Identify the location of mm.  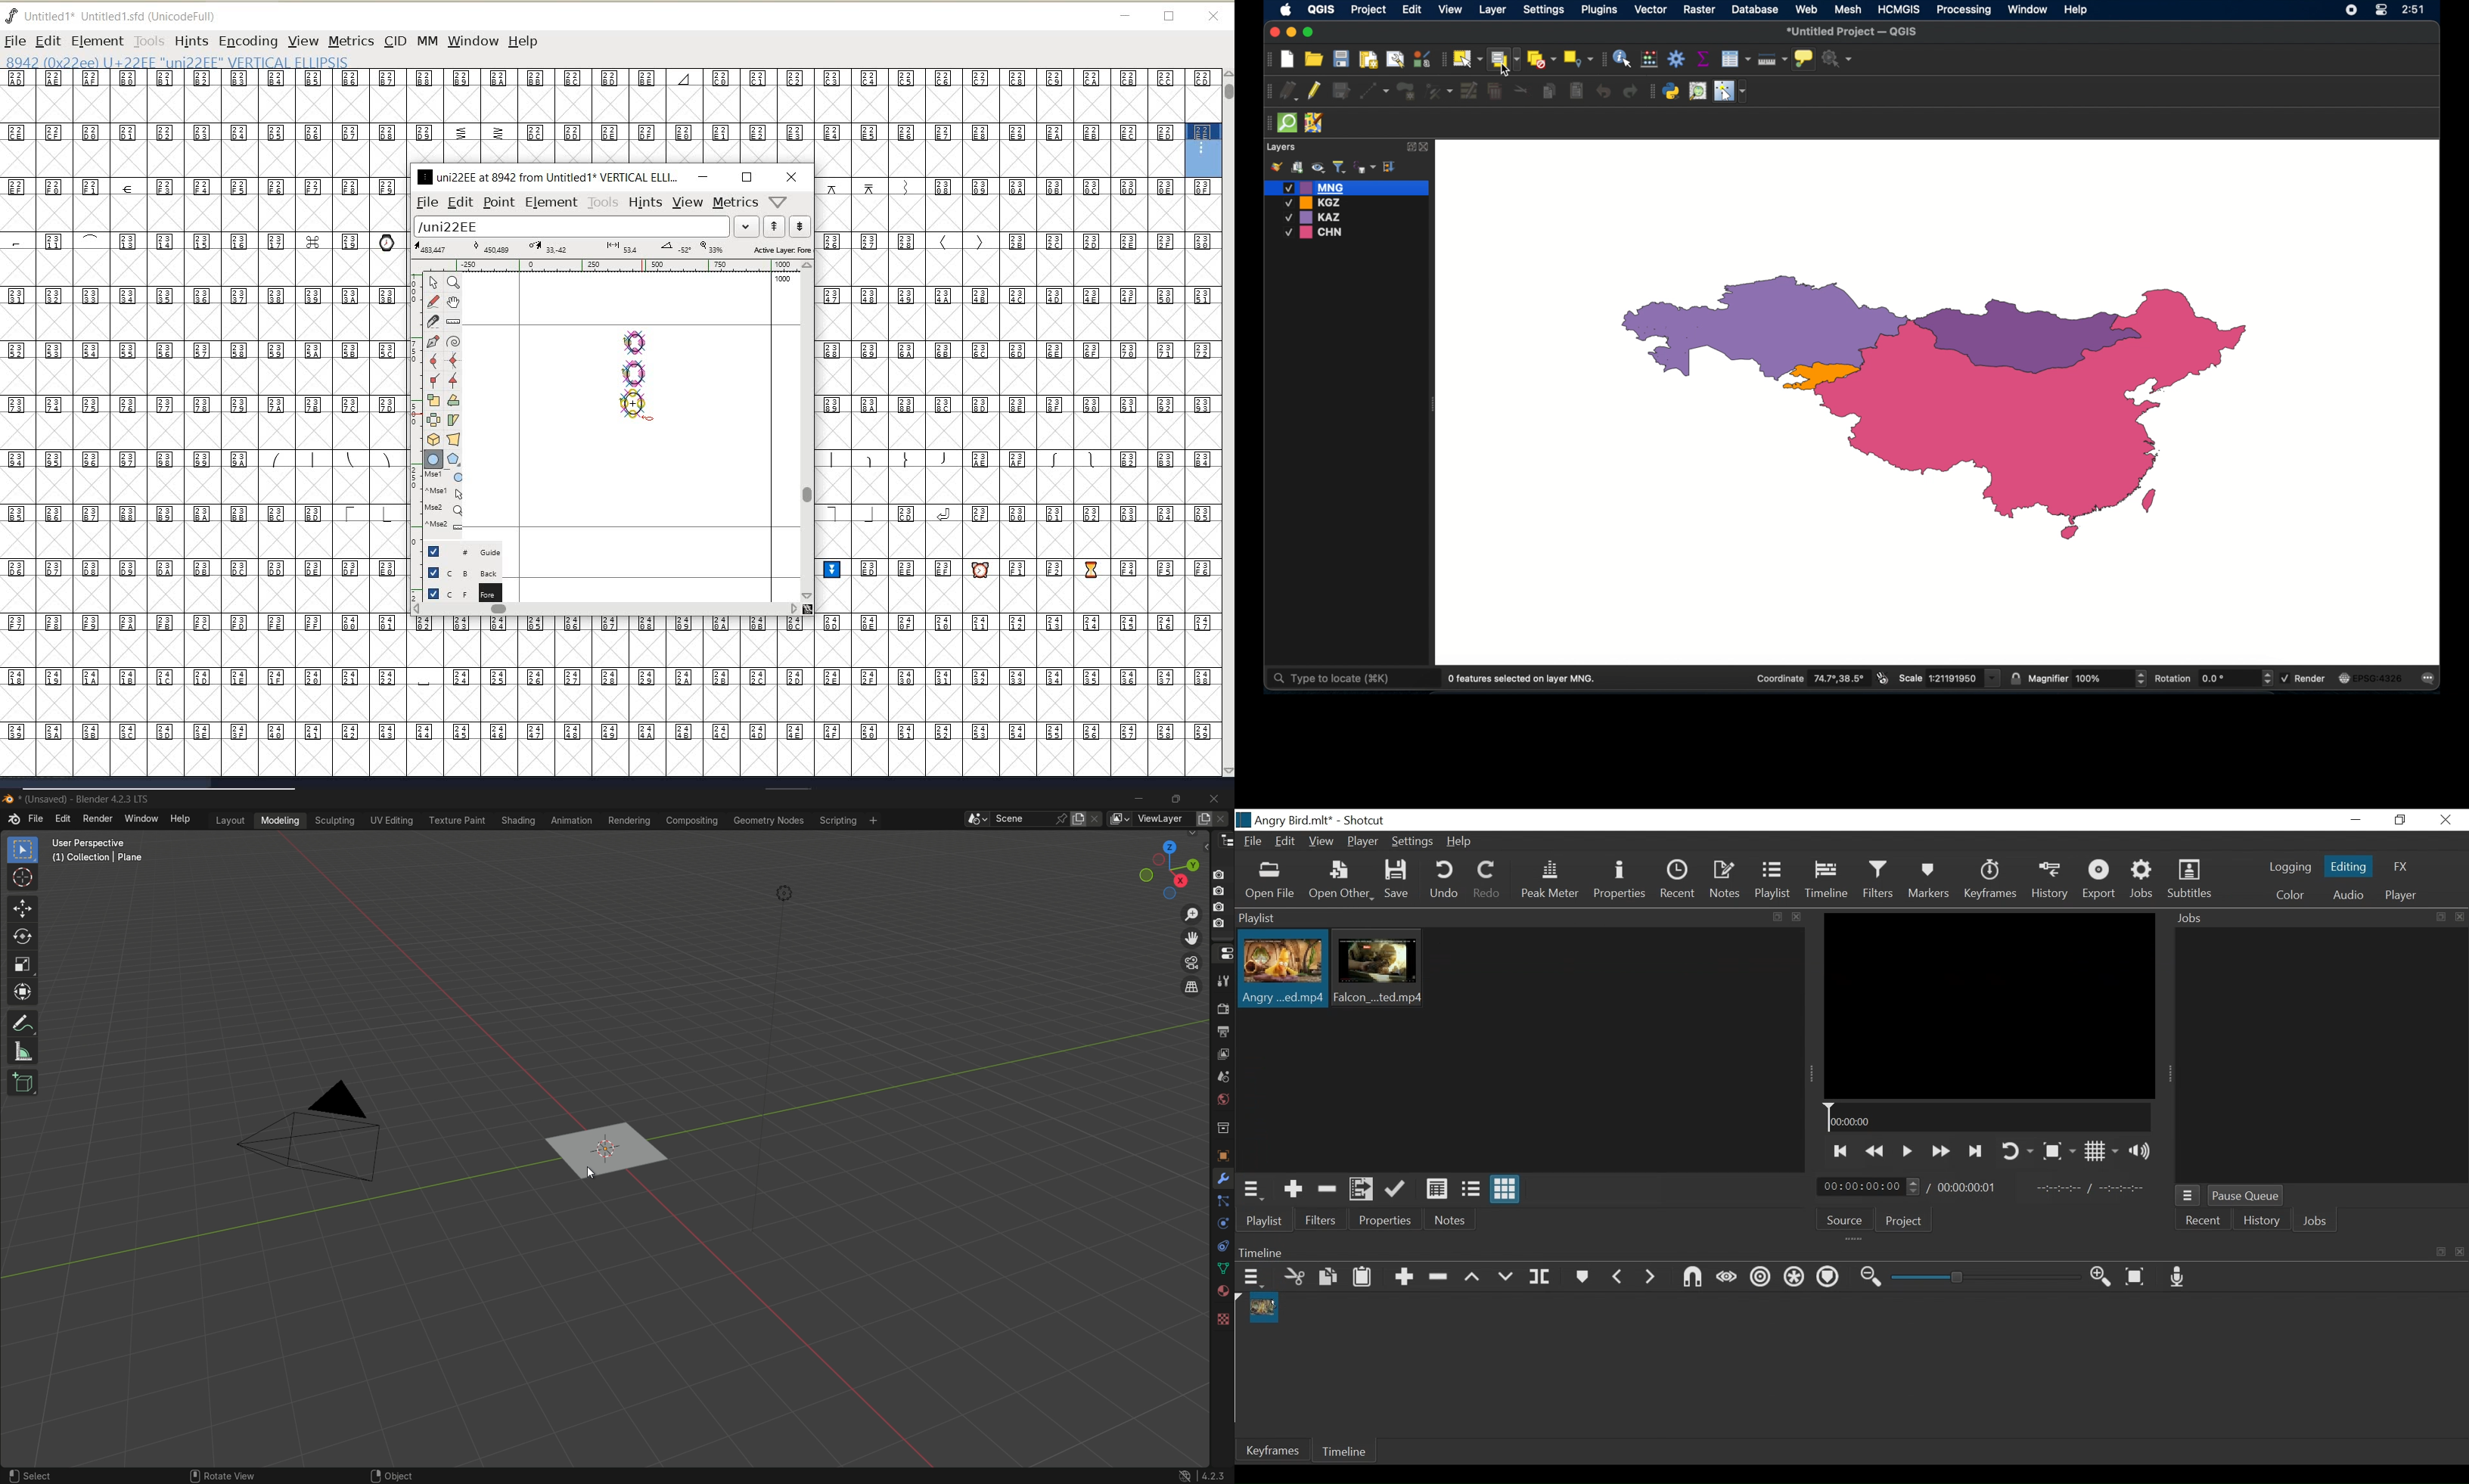
(426, 39).